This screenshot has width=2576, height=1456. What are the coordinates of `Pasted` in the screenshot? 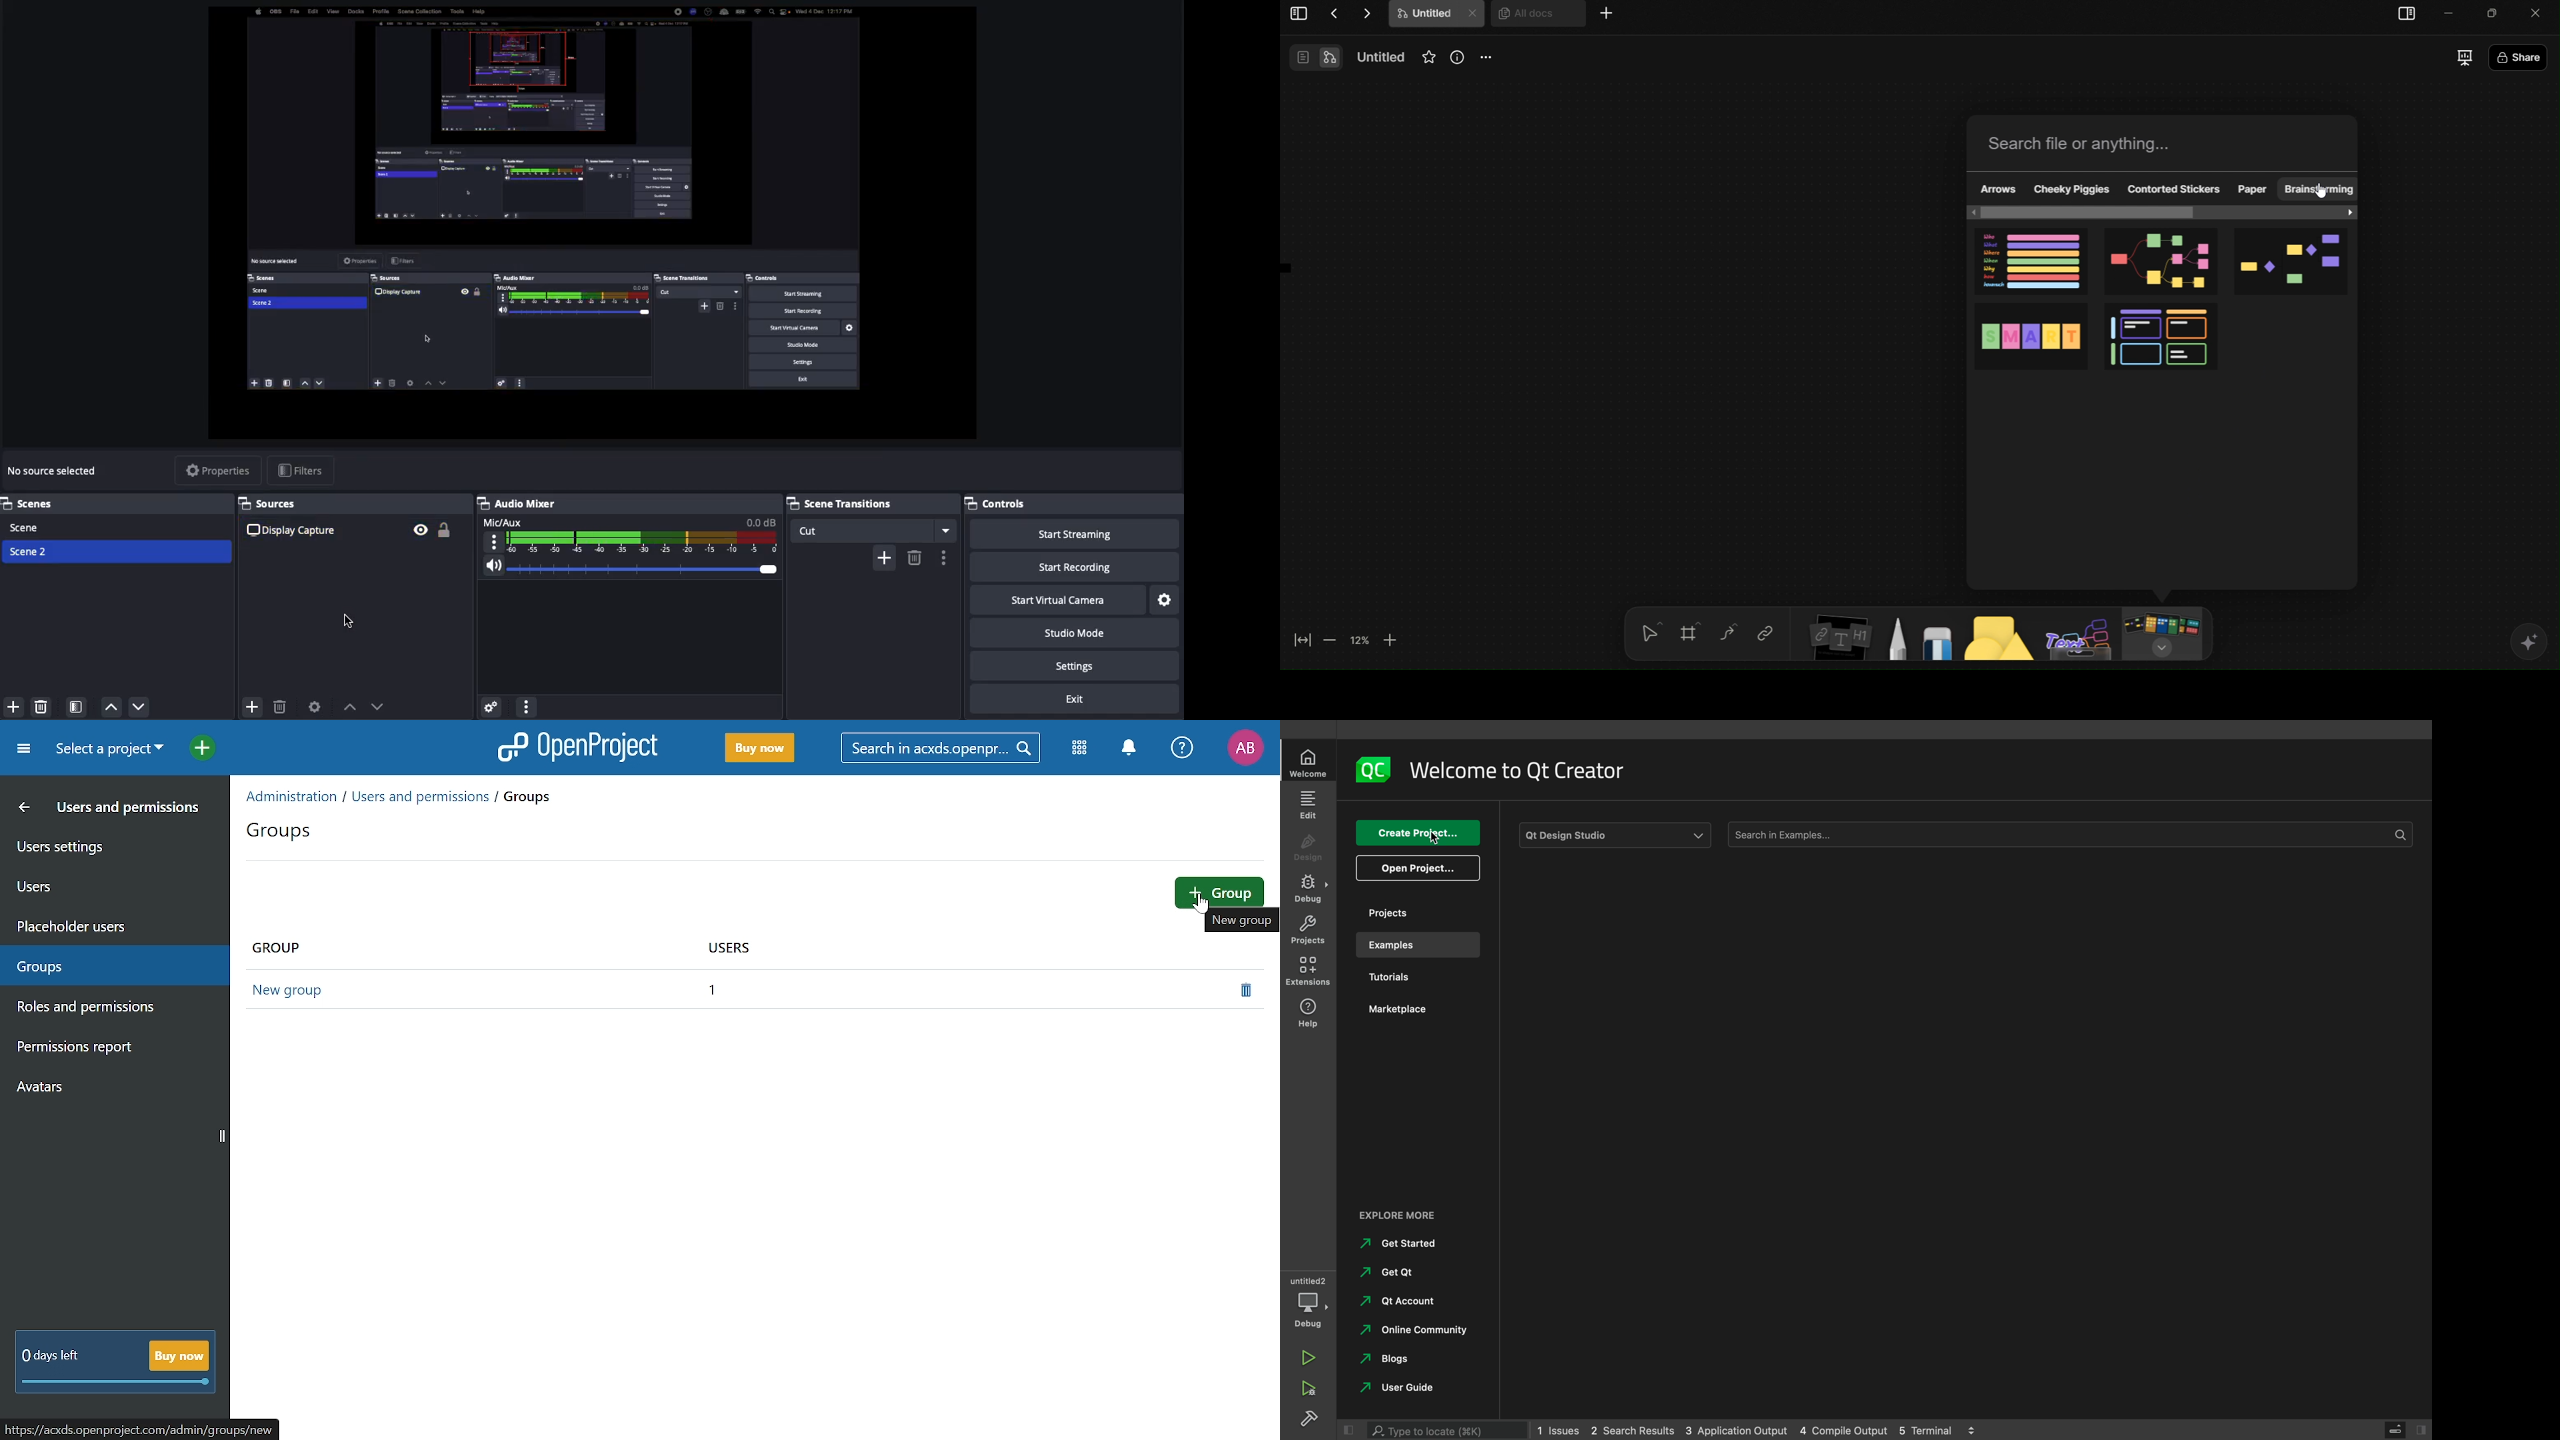 It's located at (594, 210).